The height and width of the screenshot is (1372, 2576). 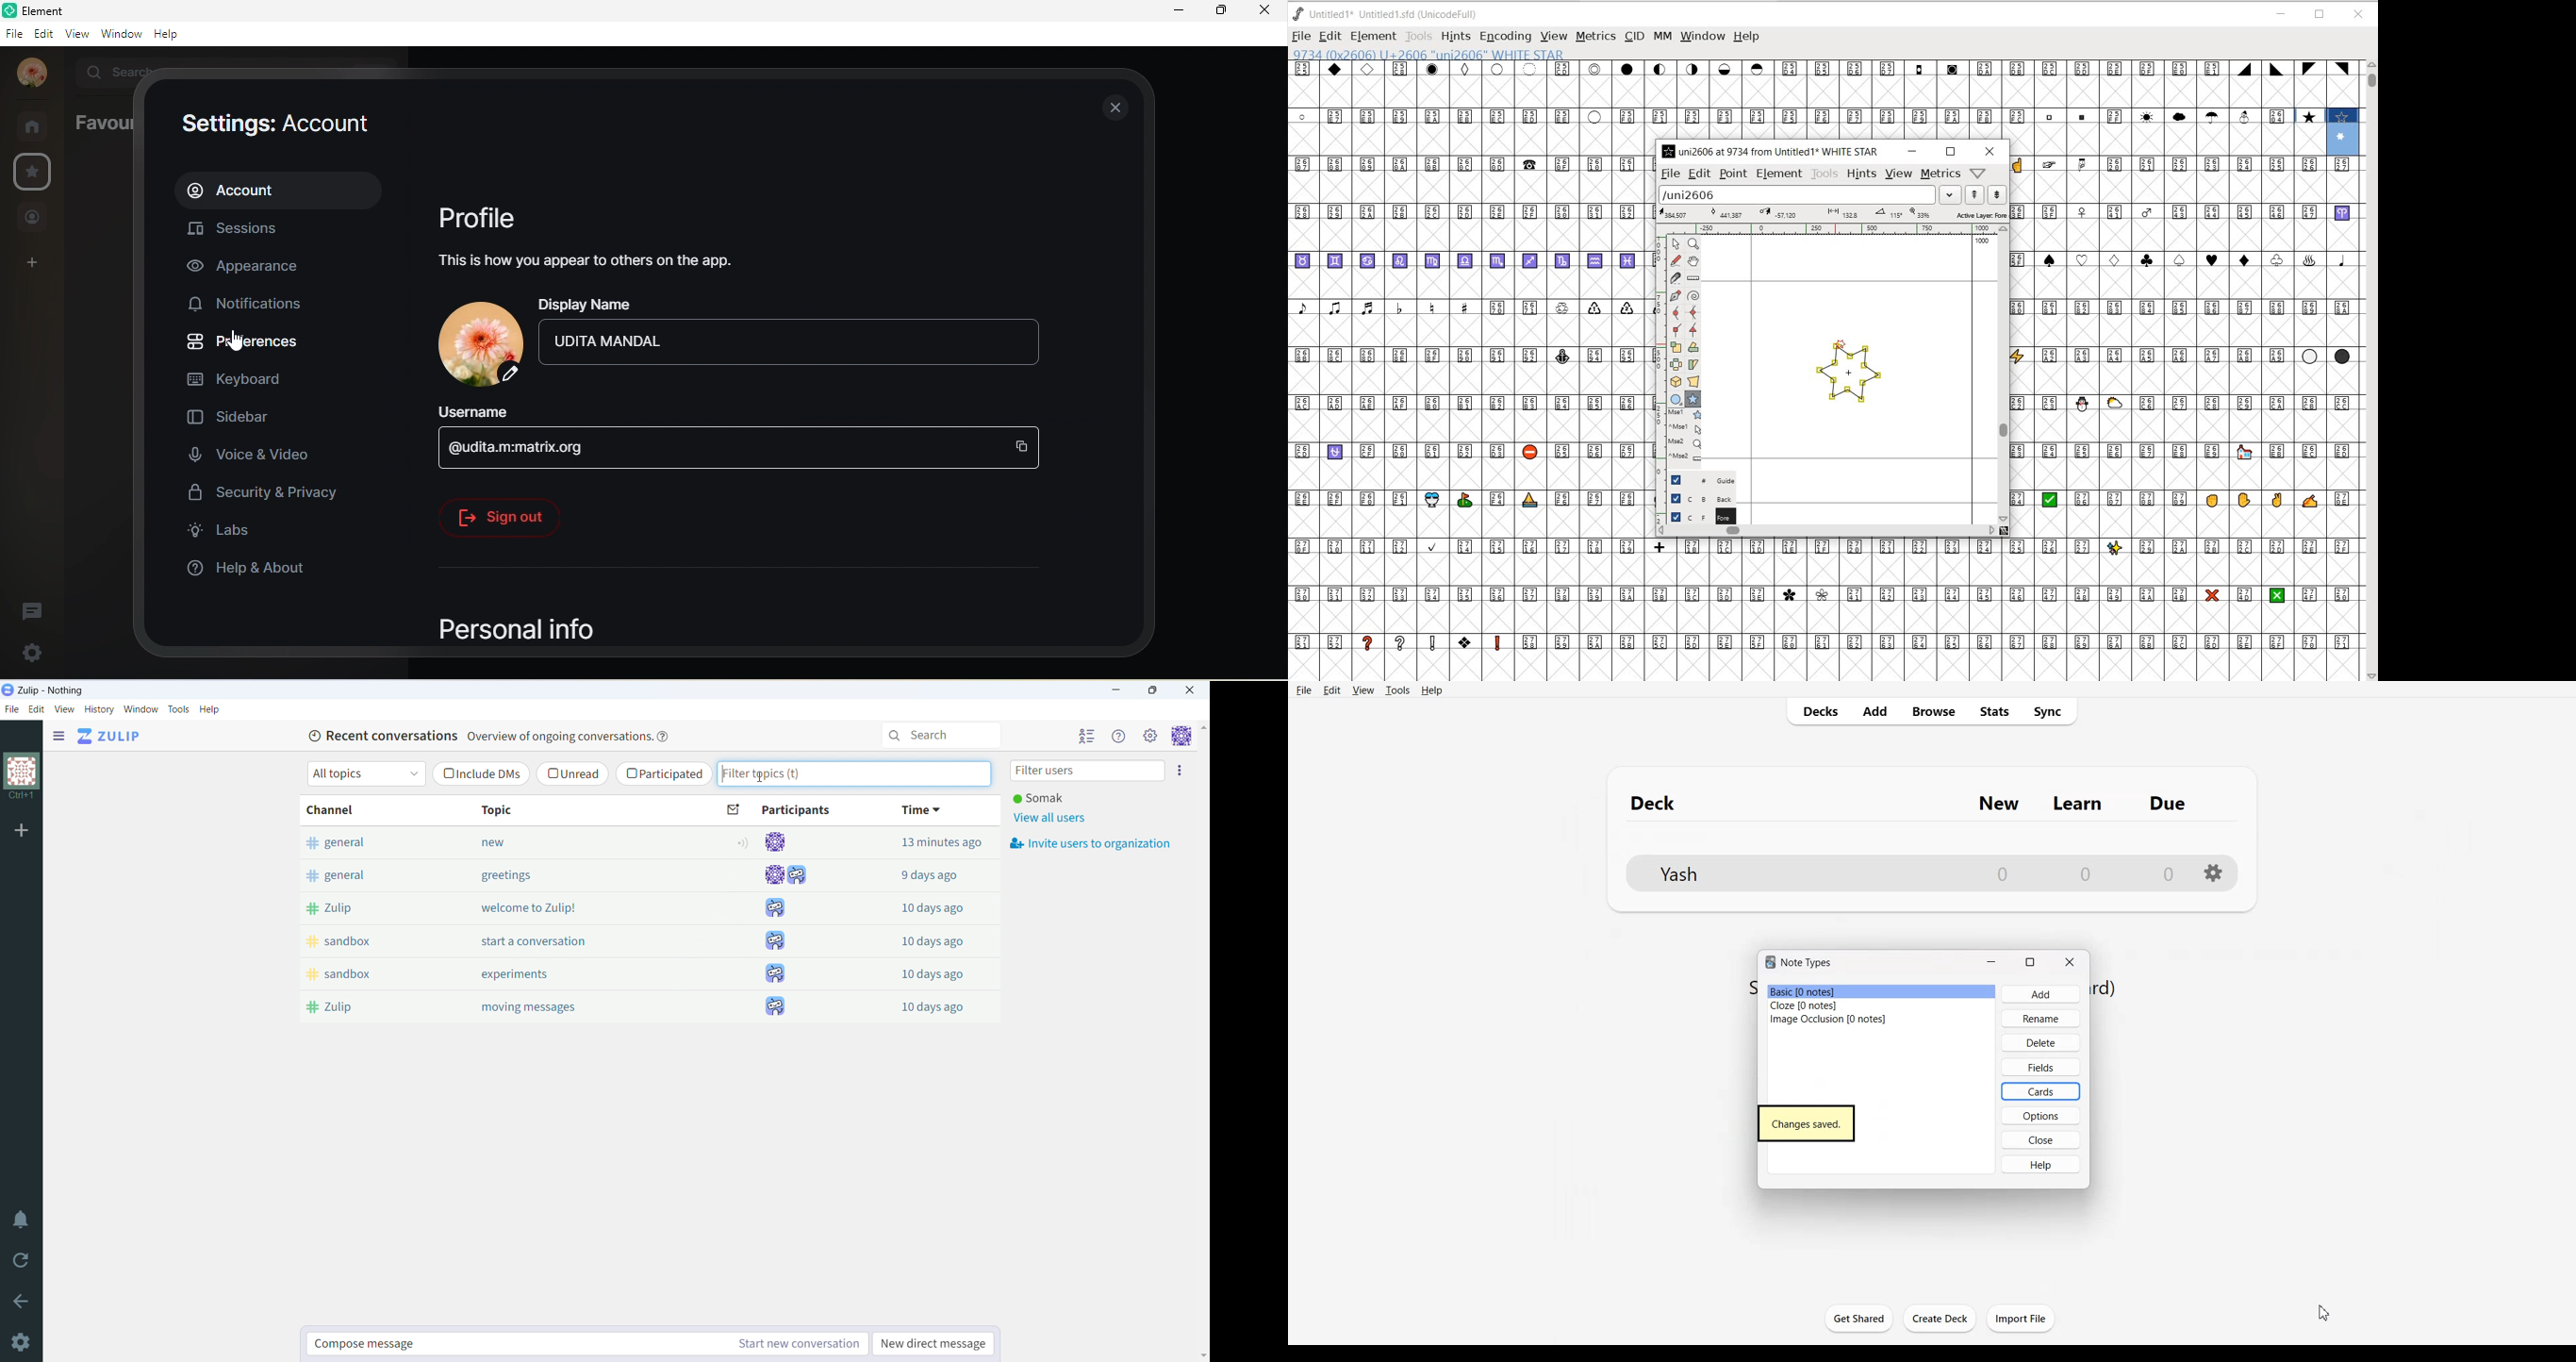 I want to click on ENCODING, so click(x=1504, y=37).